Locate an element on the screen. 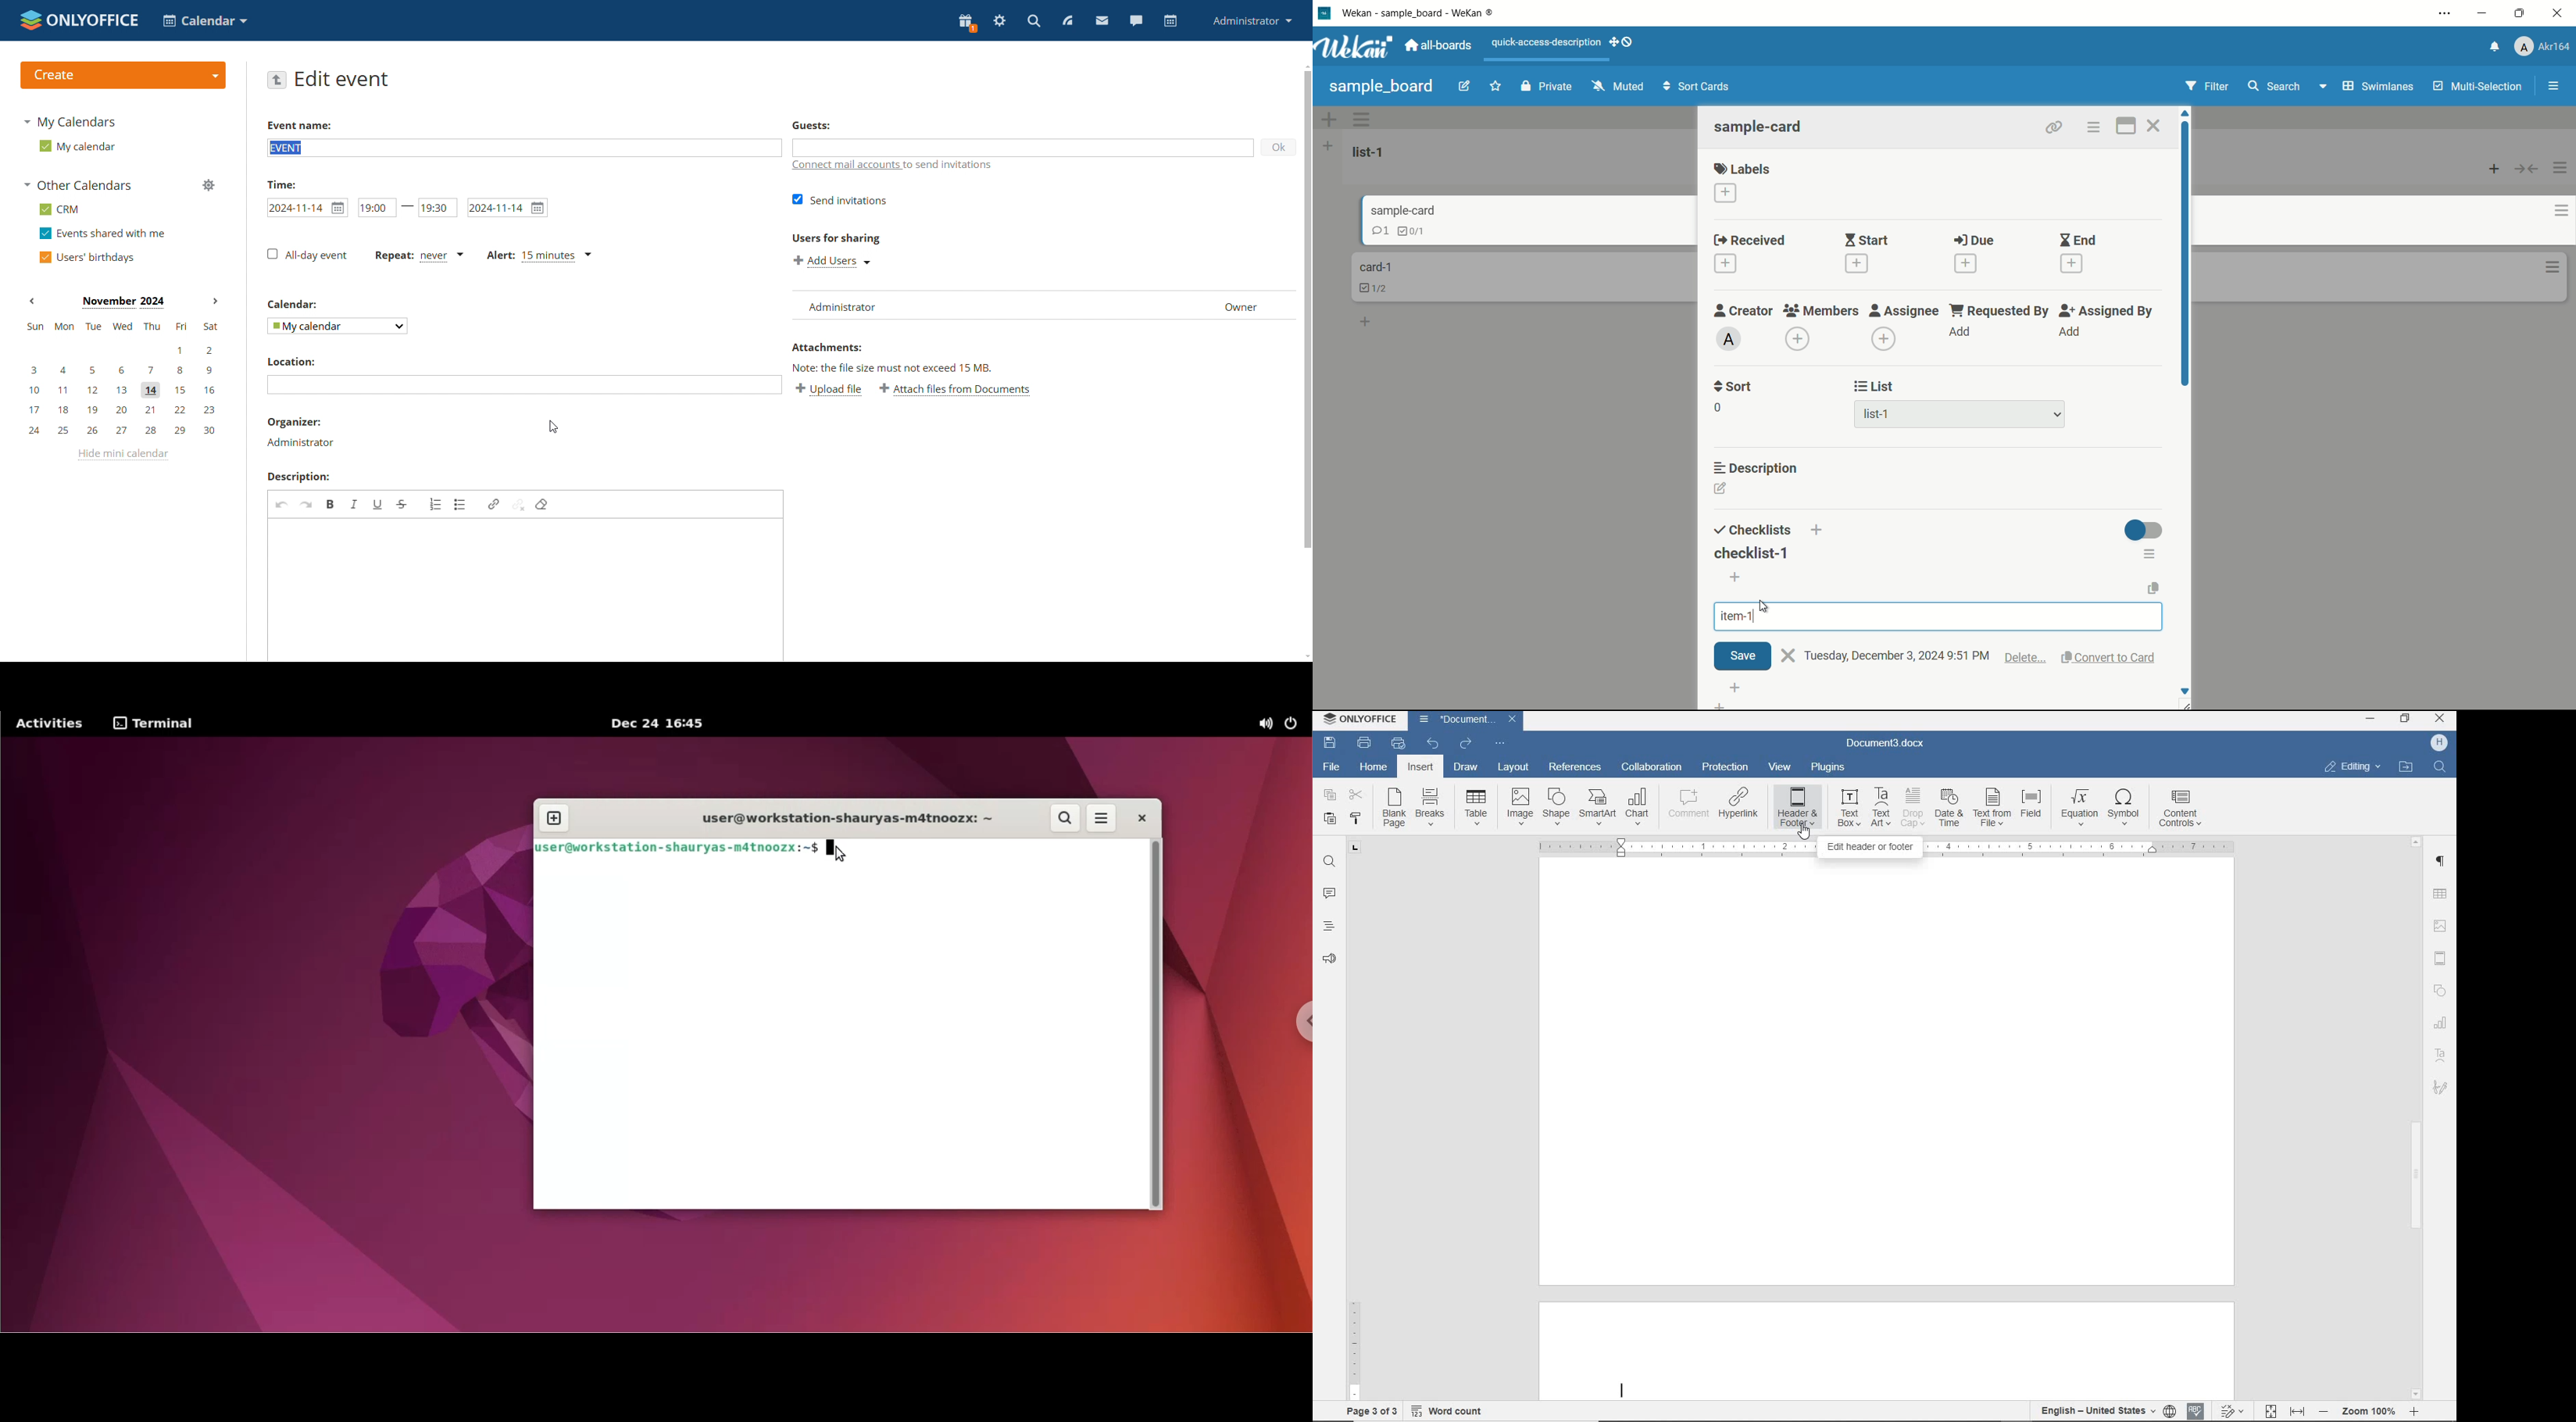 Image resolution: width=2576 pixels, height=1428 pixels. swimlane actions is located at coordinates (1362, 118).